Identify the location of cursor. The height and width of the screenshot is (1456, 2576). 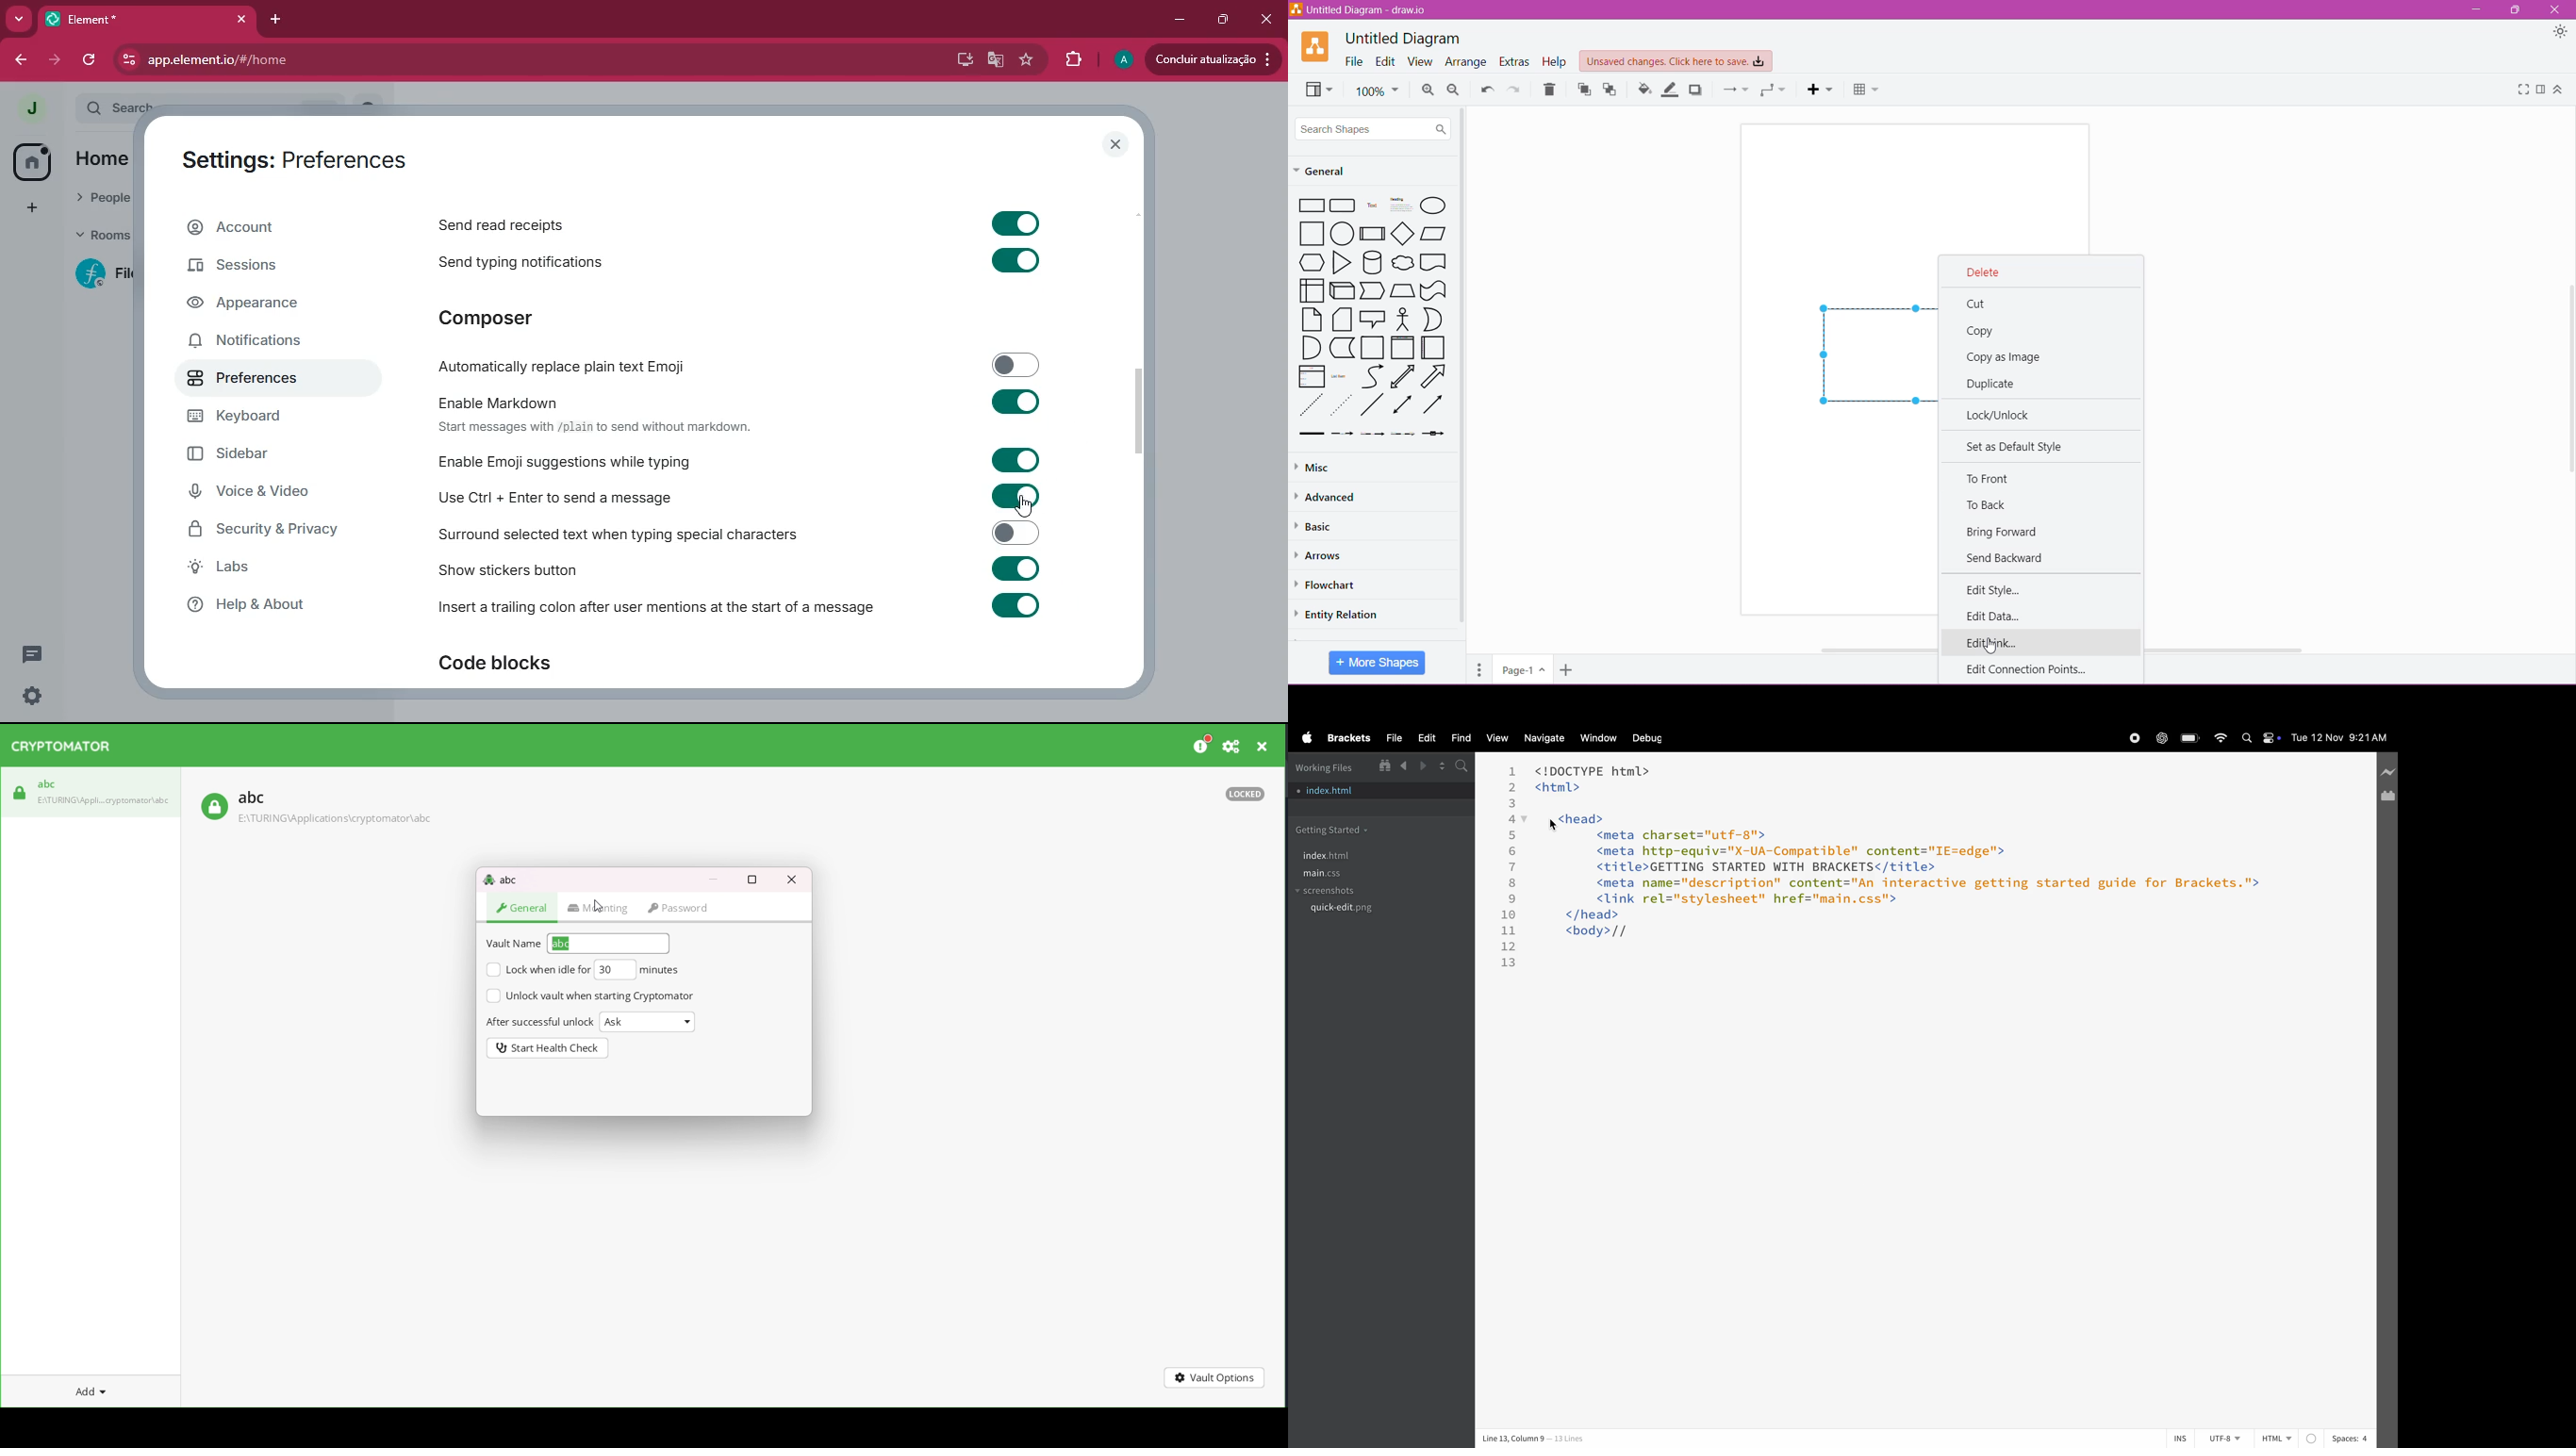
(1995, 648).